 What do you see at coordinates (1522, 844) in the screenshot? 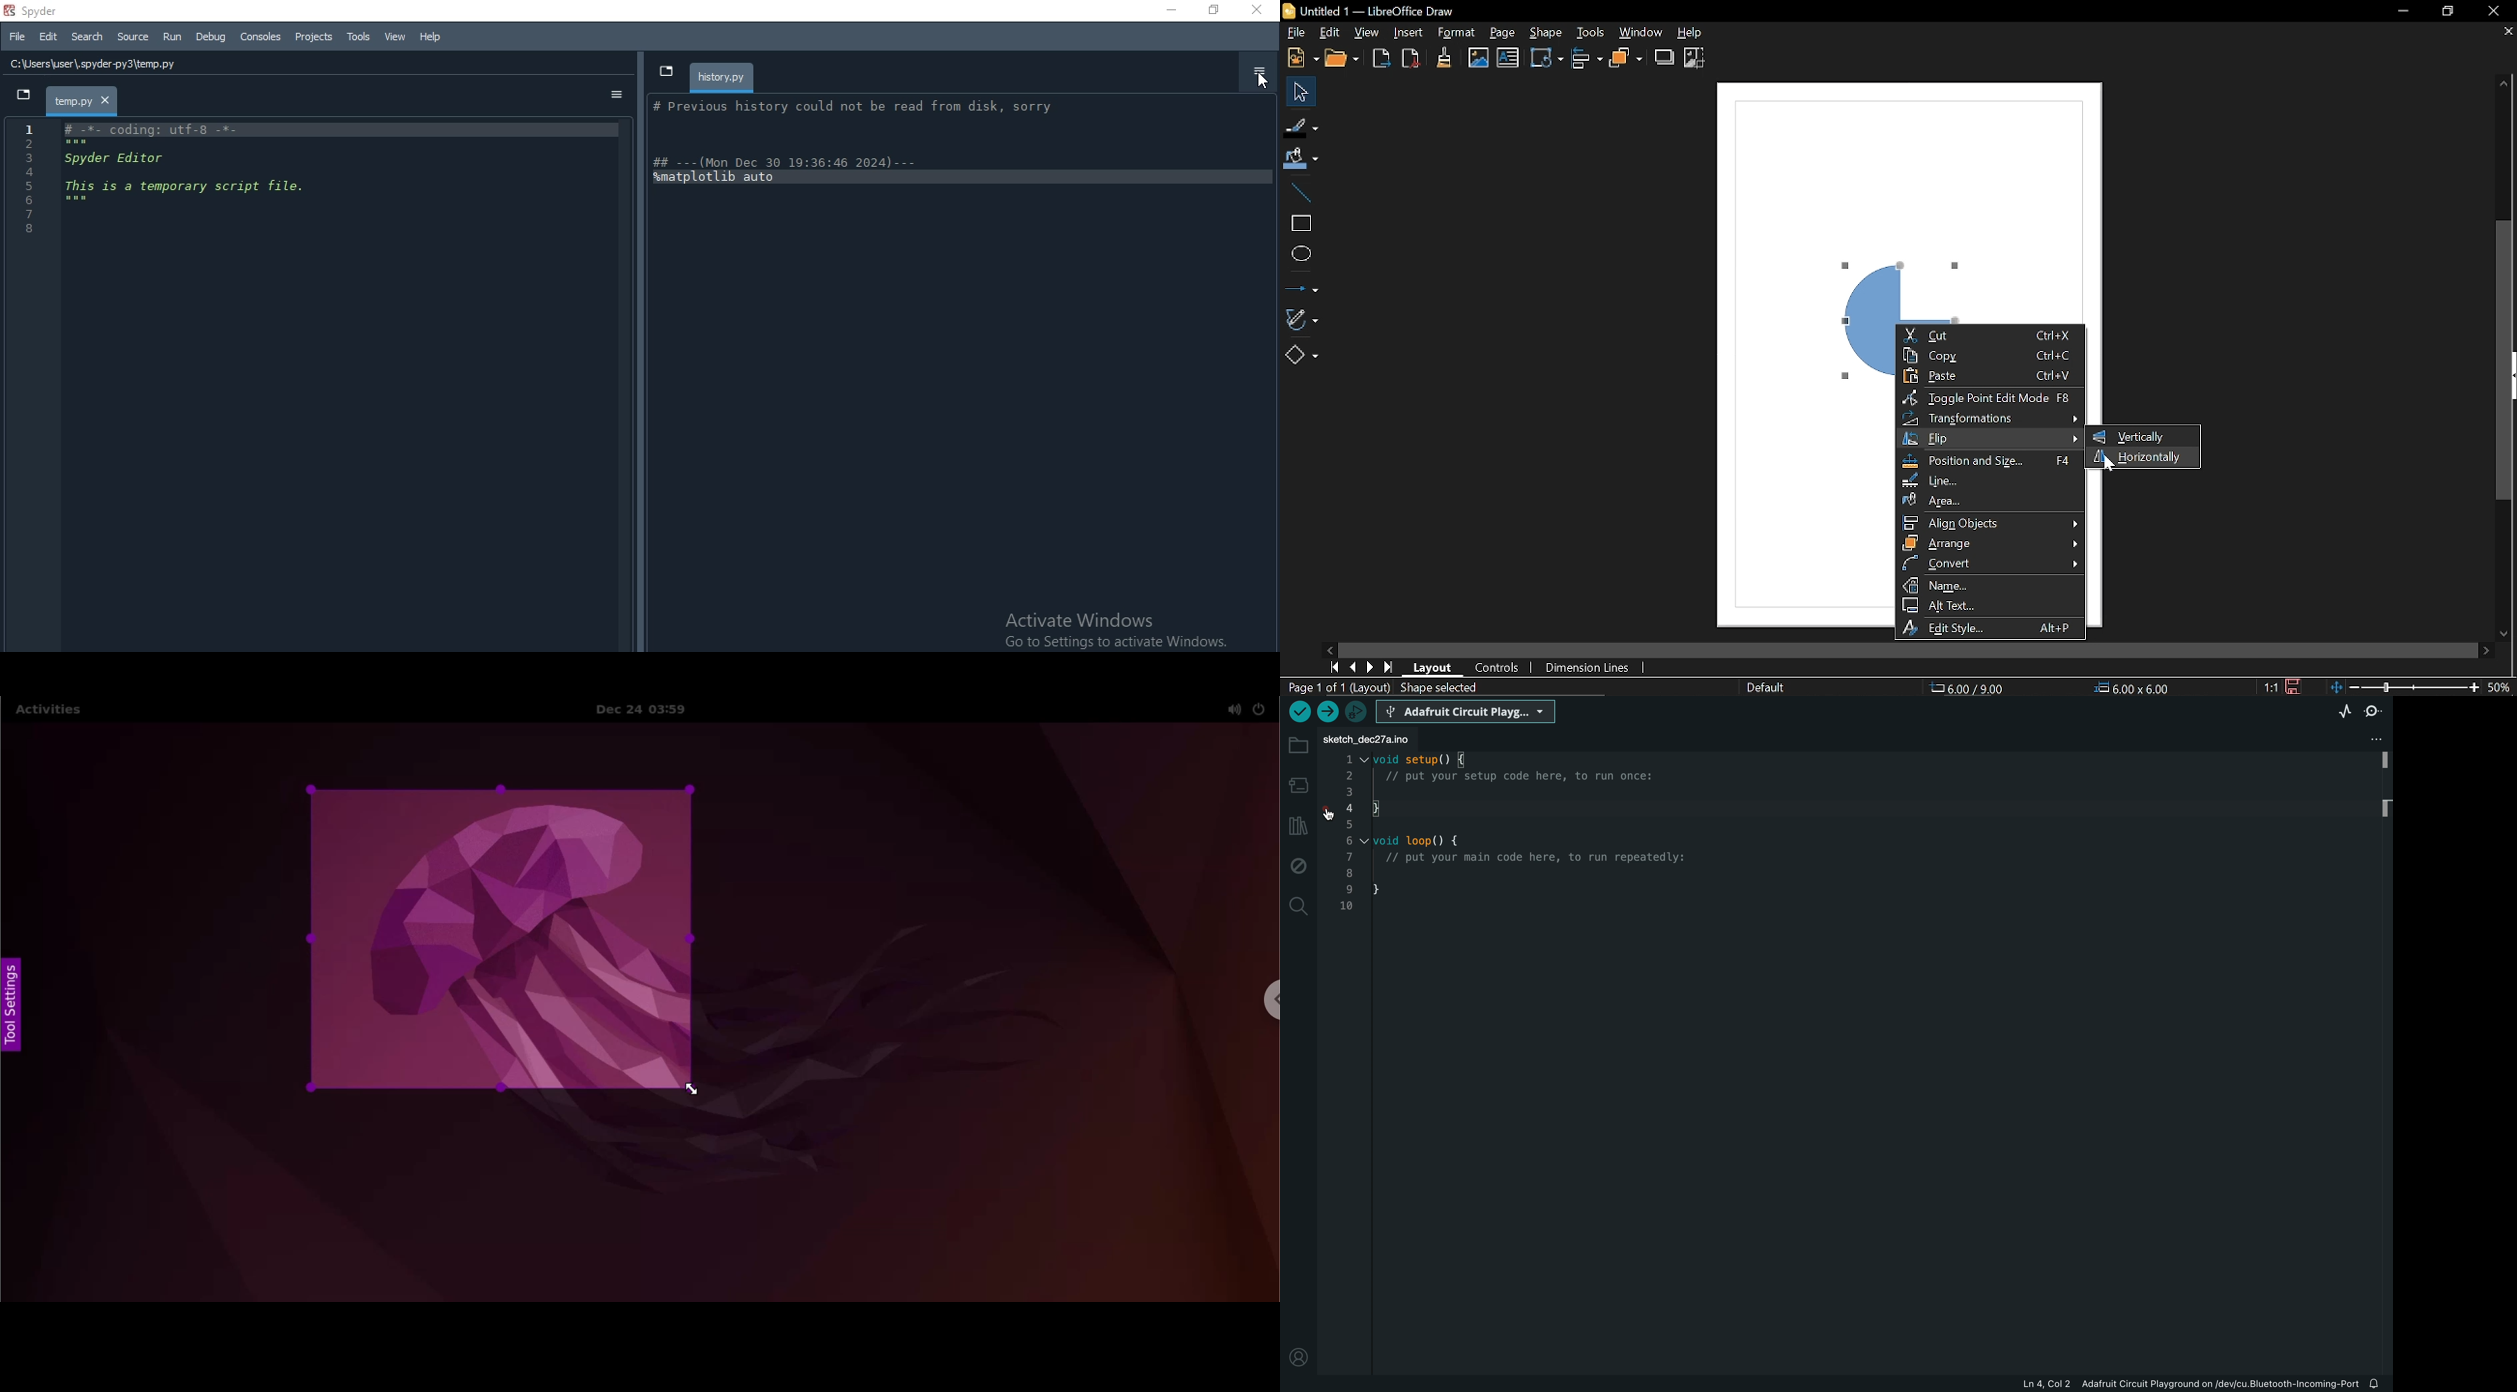
I see `code` at bounding box center [1522, 844].